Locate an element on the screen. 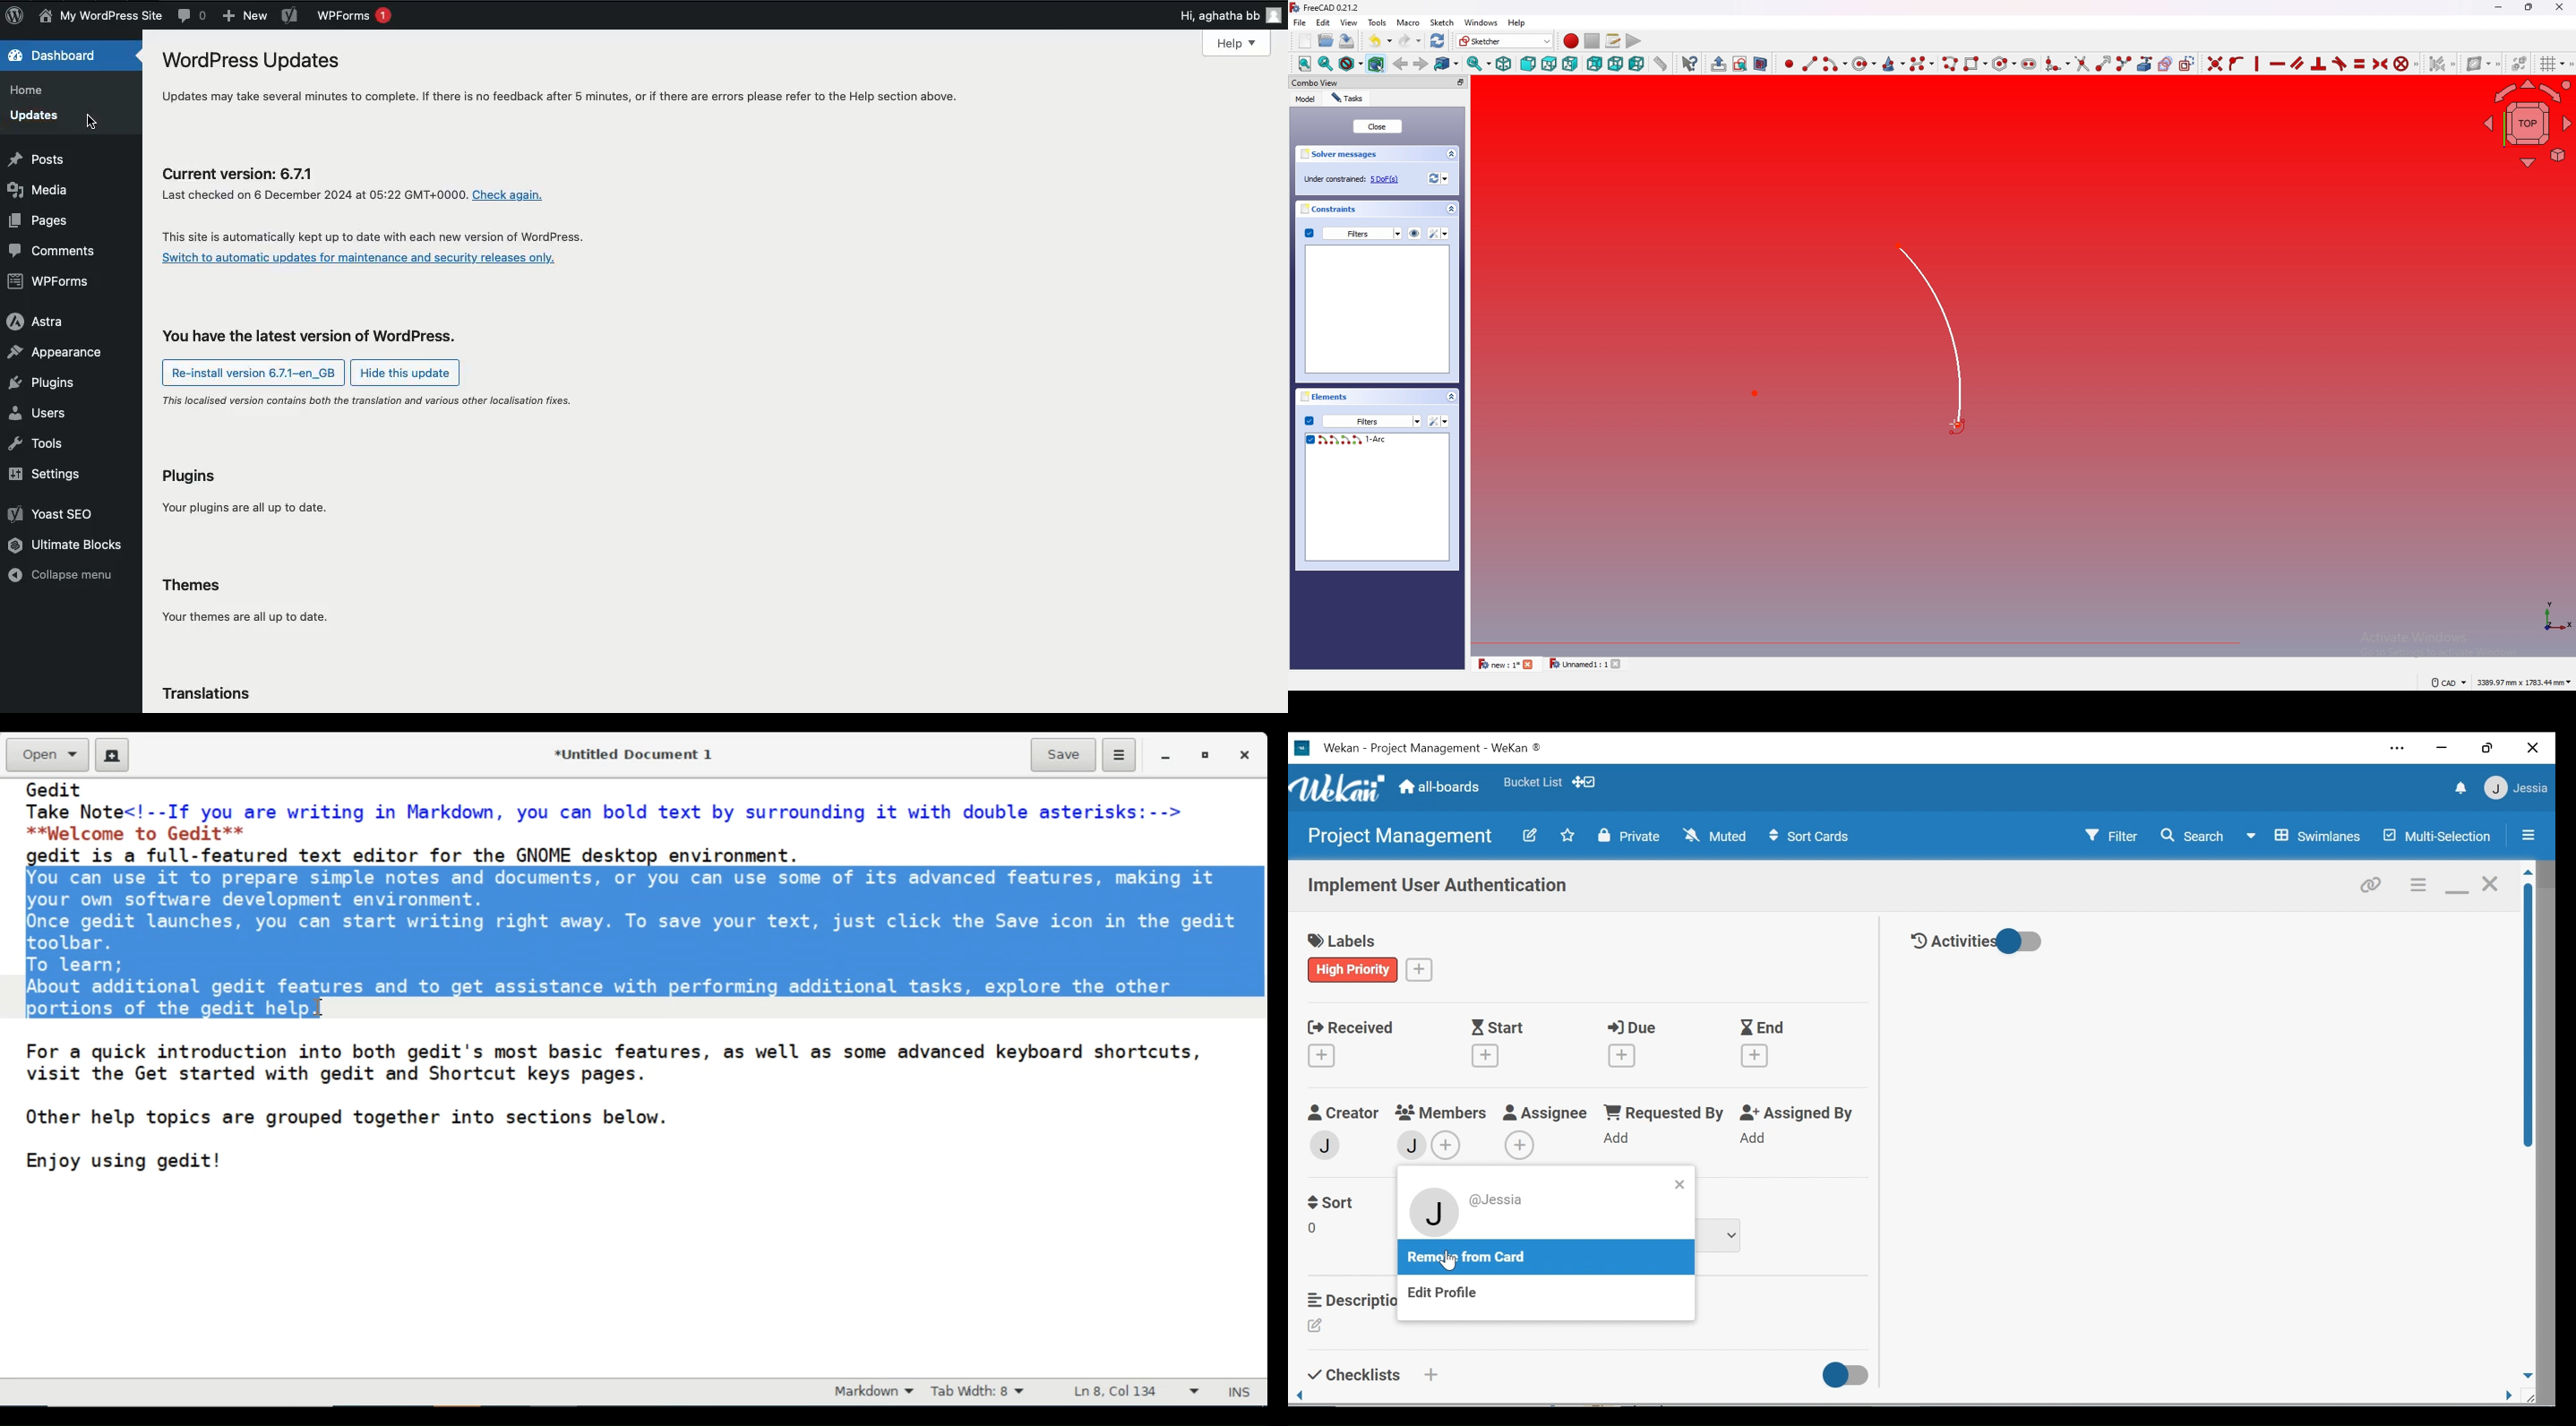 The height and width of the screenshot is (1428, 2576). Transitions is located at coordinates (214, 695).